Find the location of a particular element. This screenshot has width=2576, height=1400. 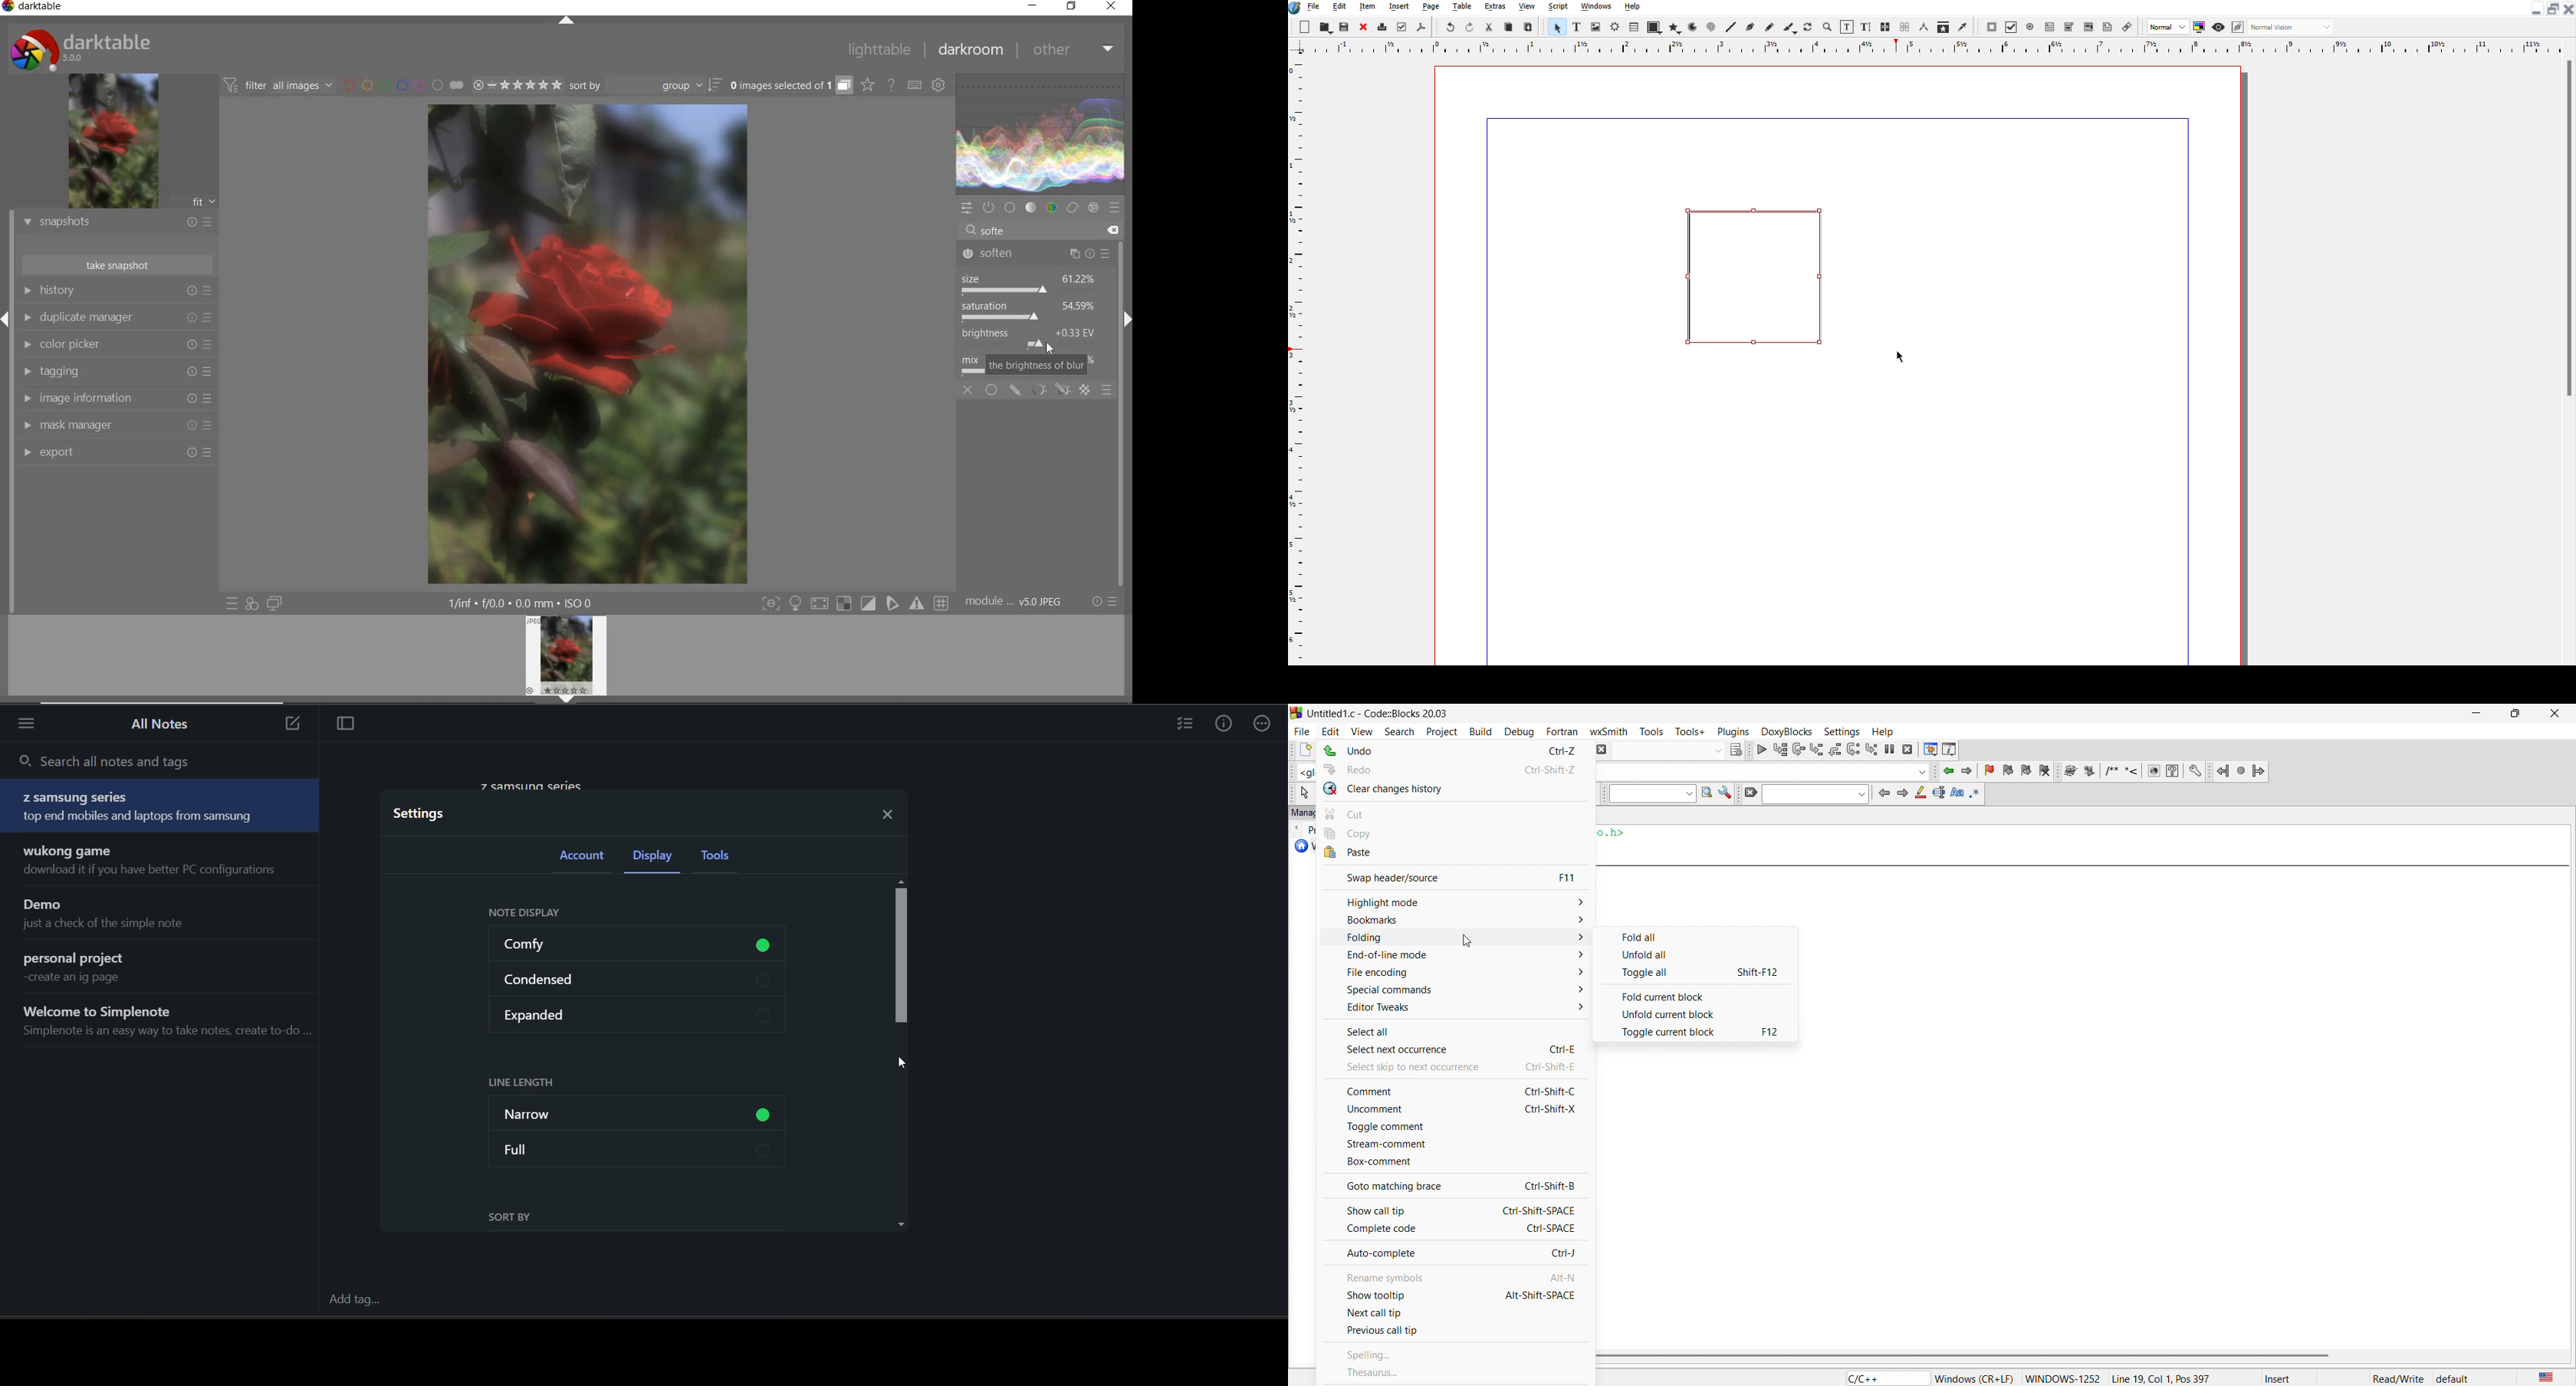

file encoding is located at coordinates (1452, 973).